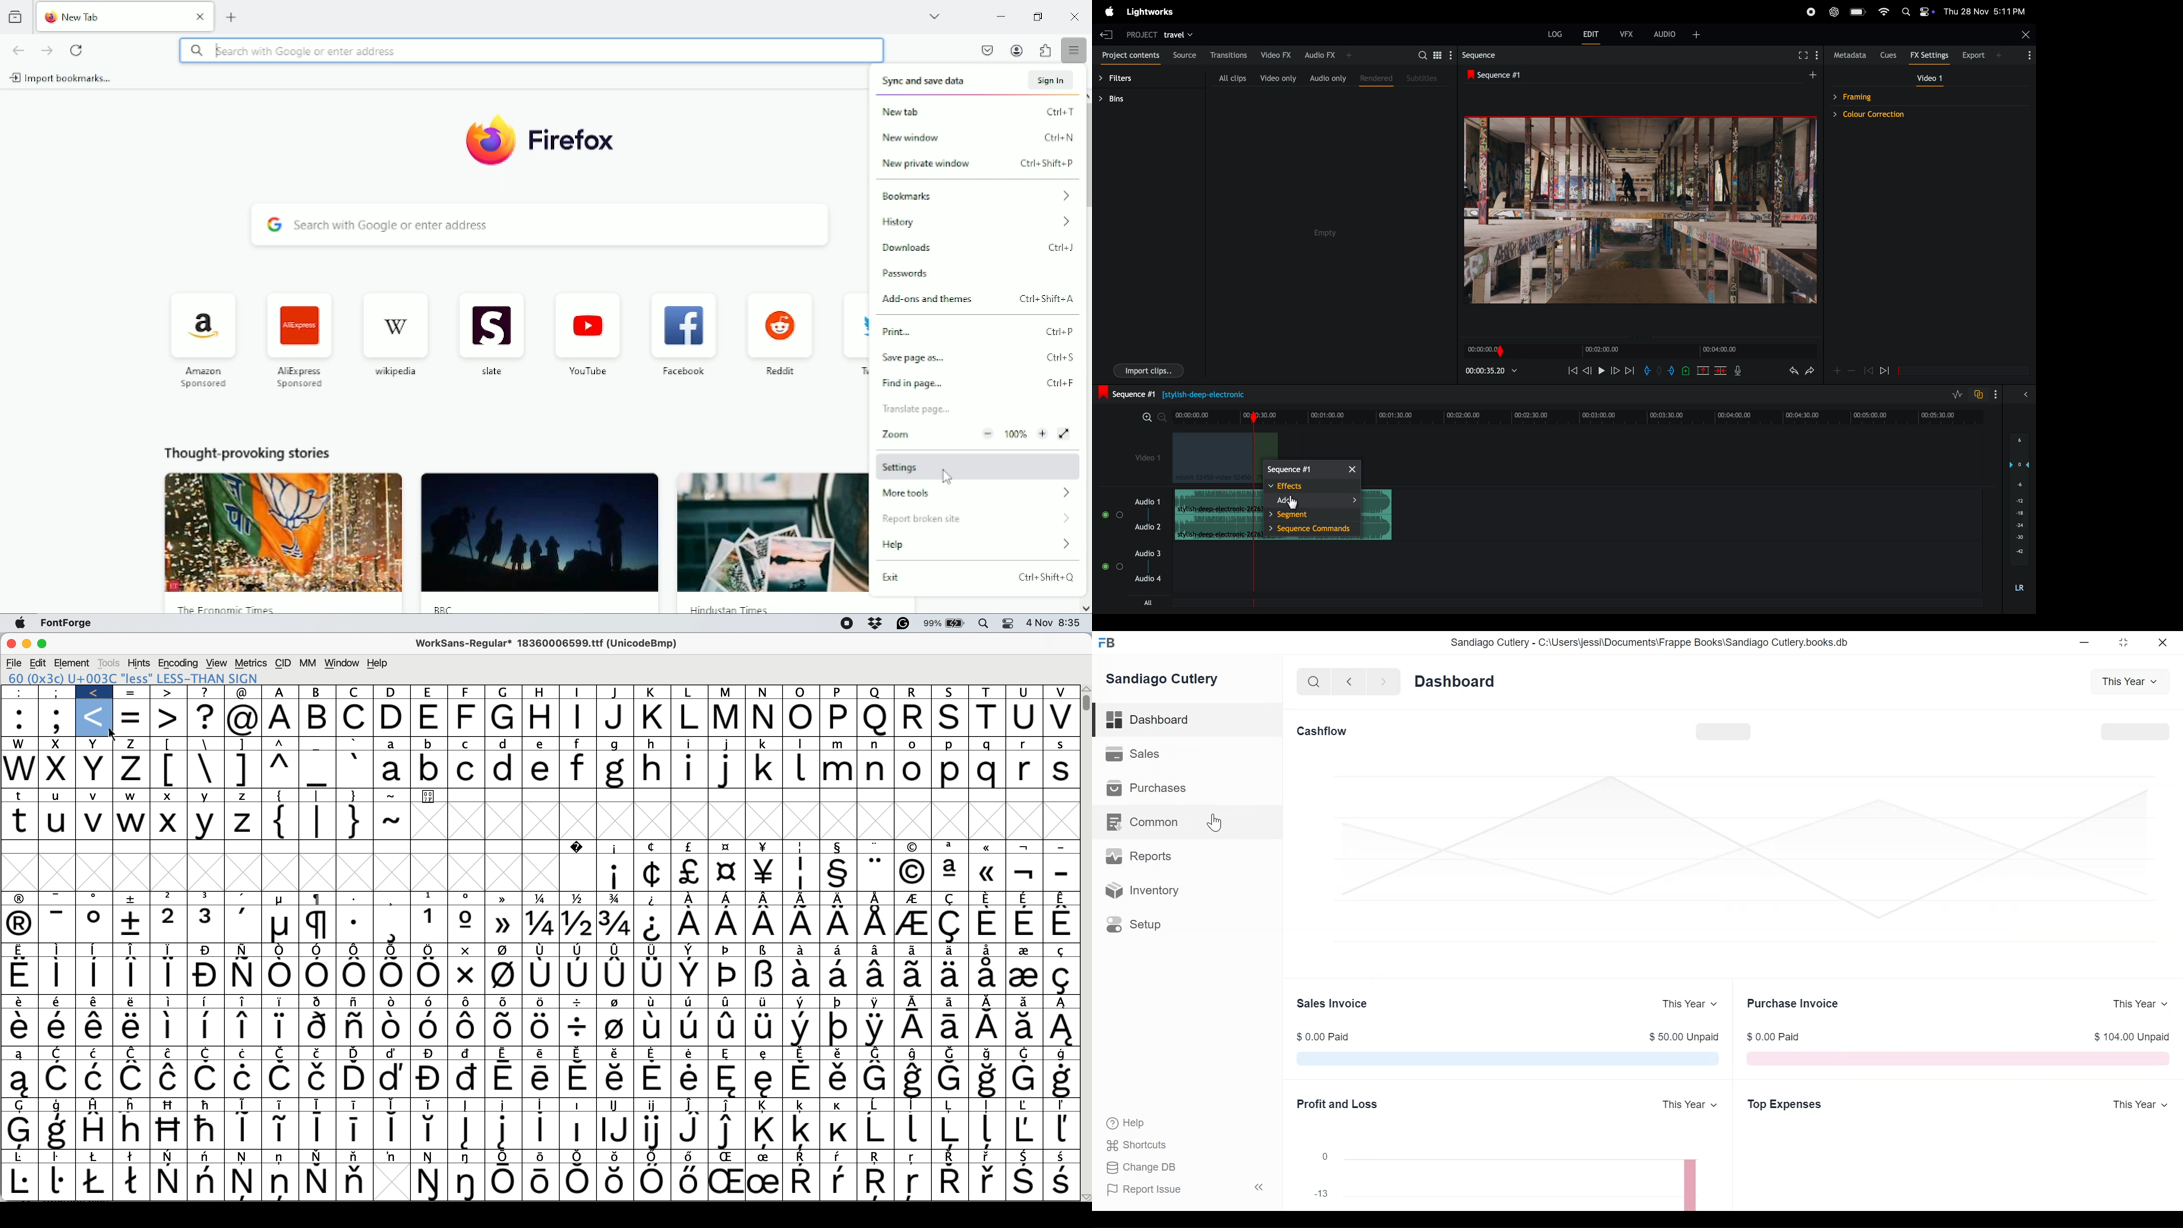  What do you see at coordinates (169, 1182) in the screenshot?
I see `Symbol` at bounding box center [169, 1182].